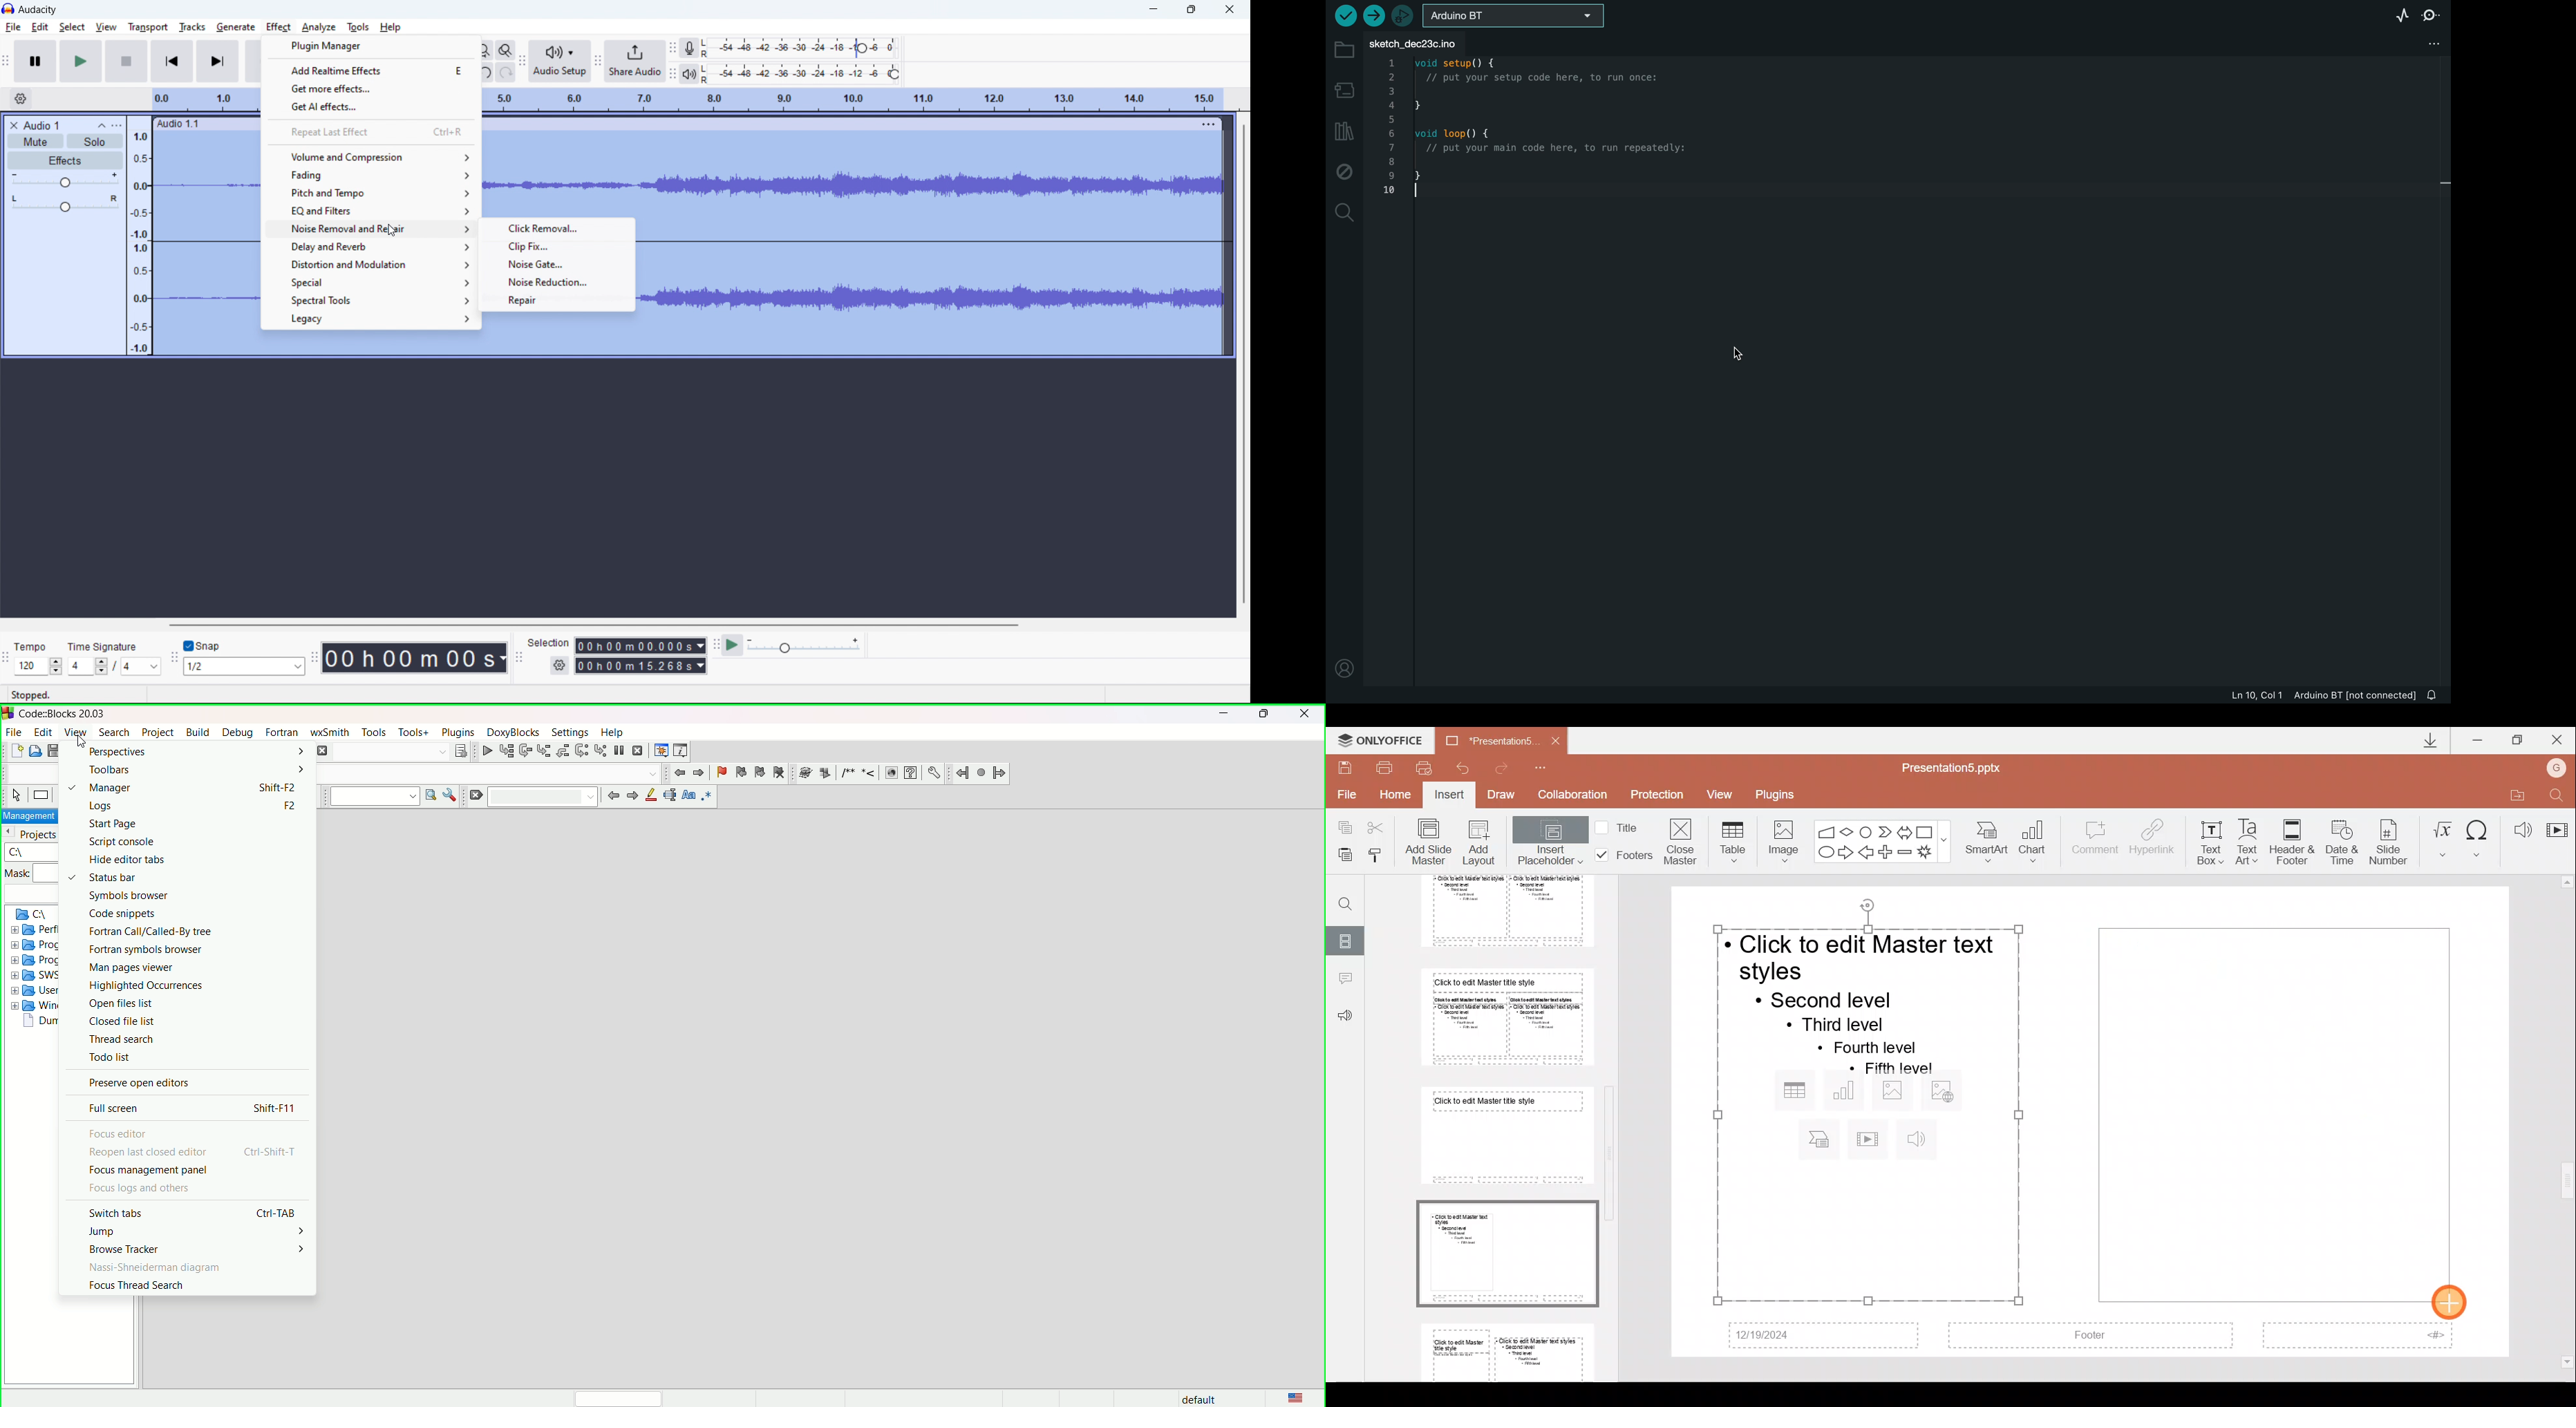  What do you see at coordinates (2210, 840) in the screenshot?
I see `Text box` at bounding box center [2210, 840].